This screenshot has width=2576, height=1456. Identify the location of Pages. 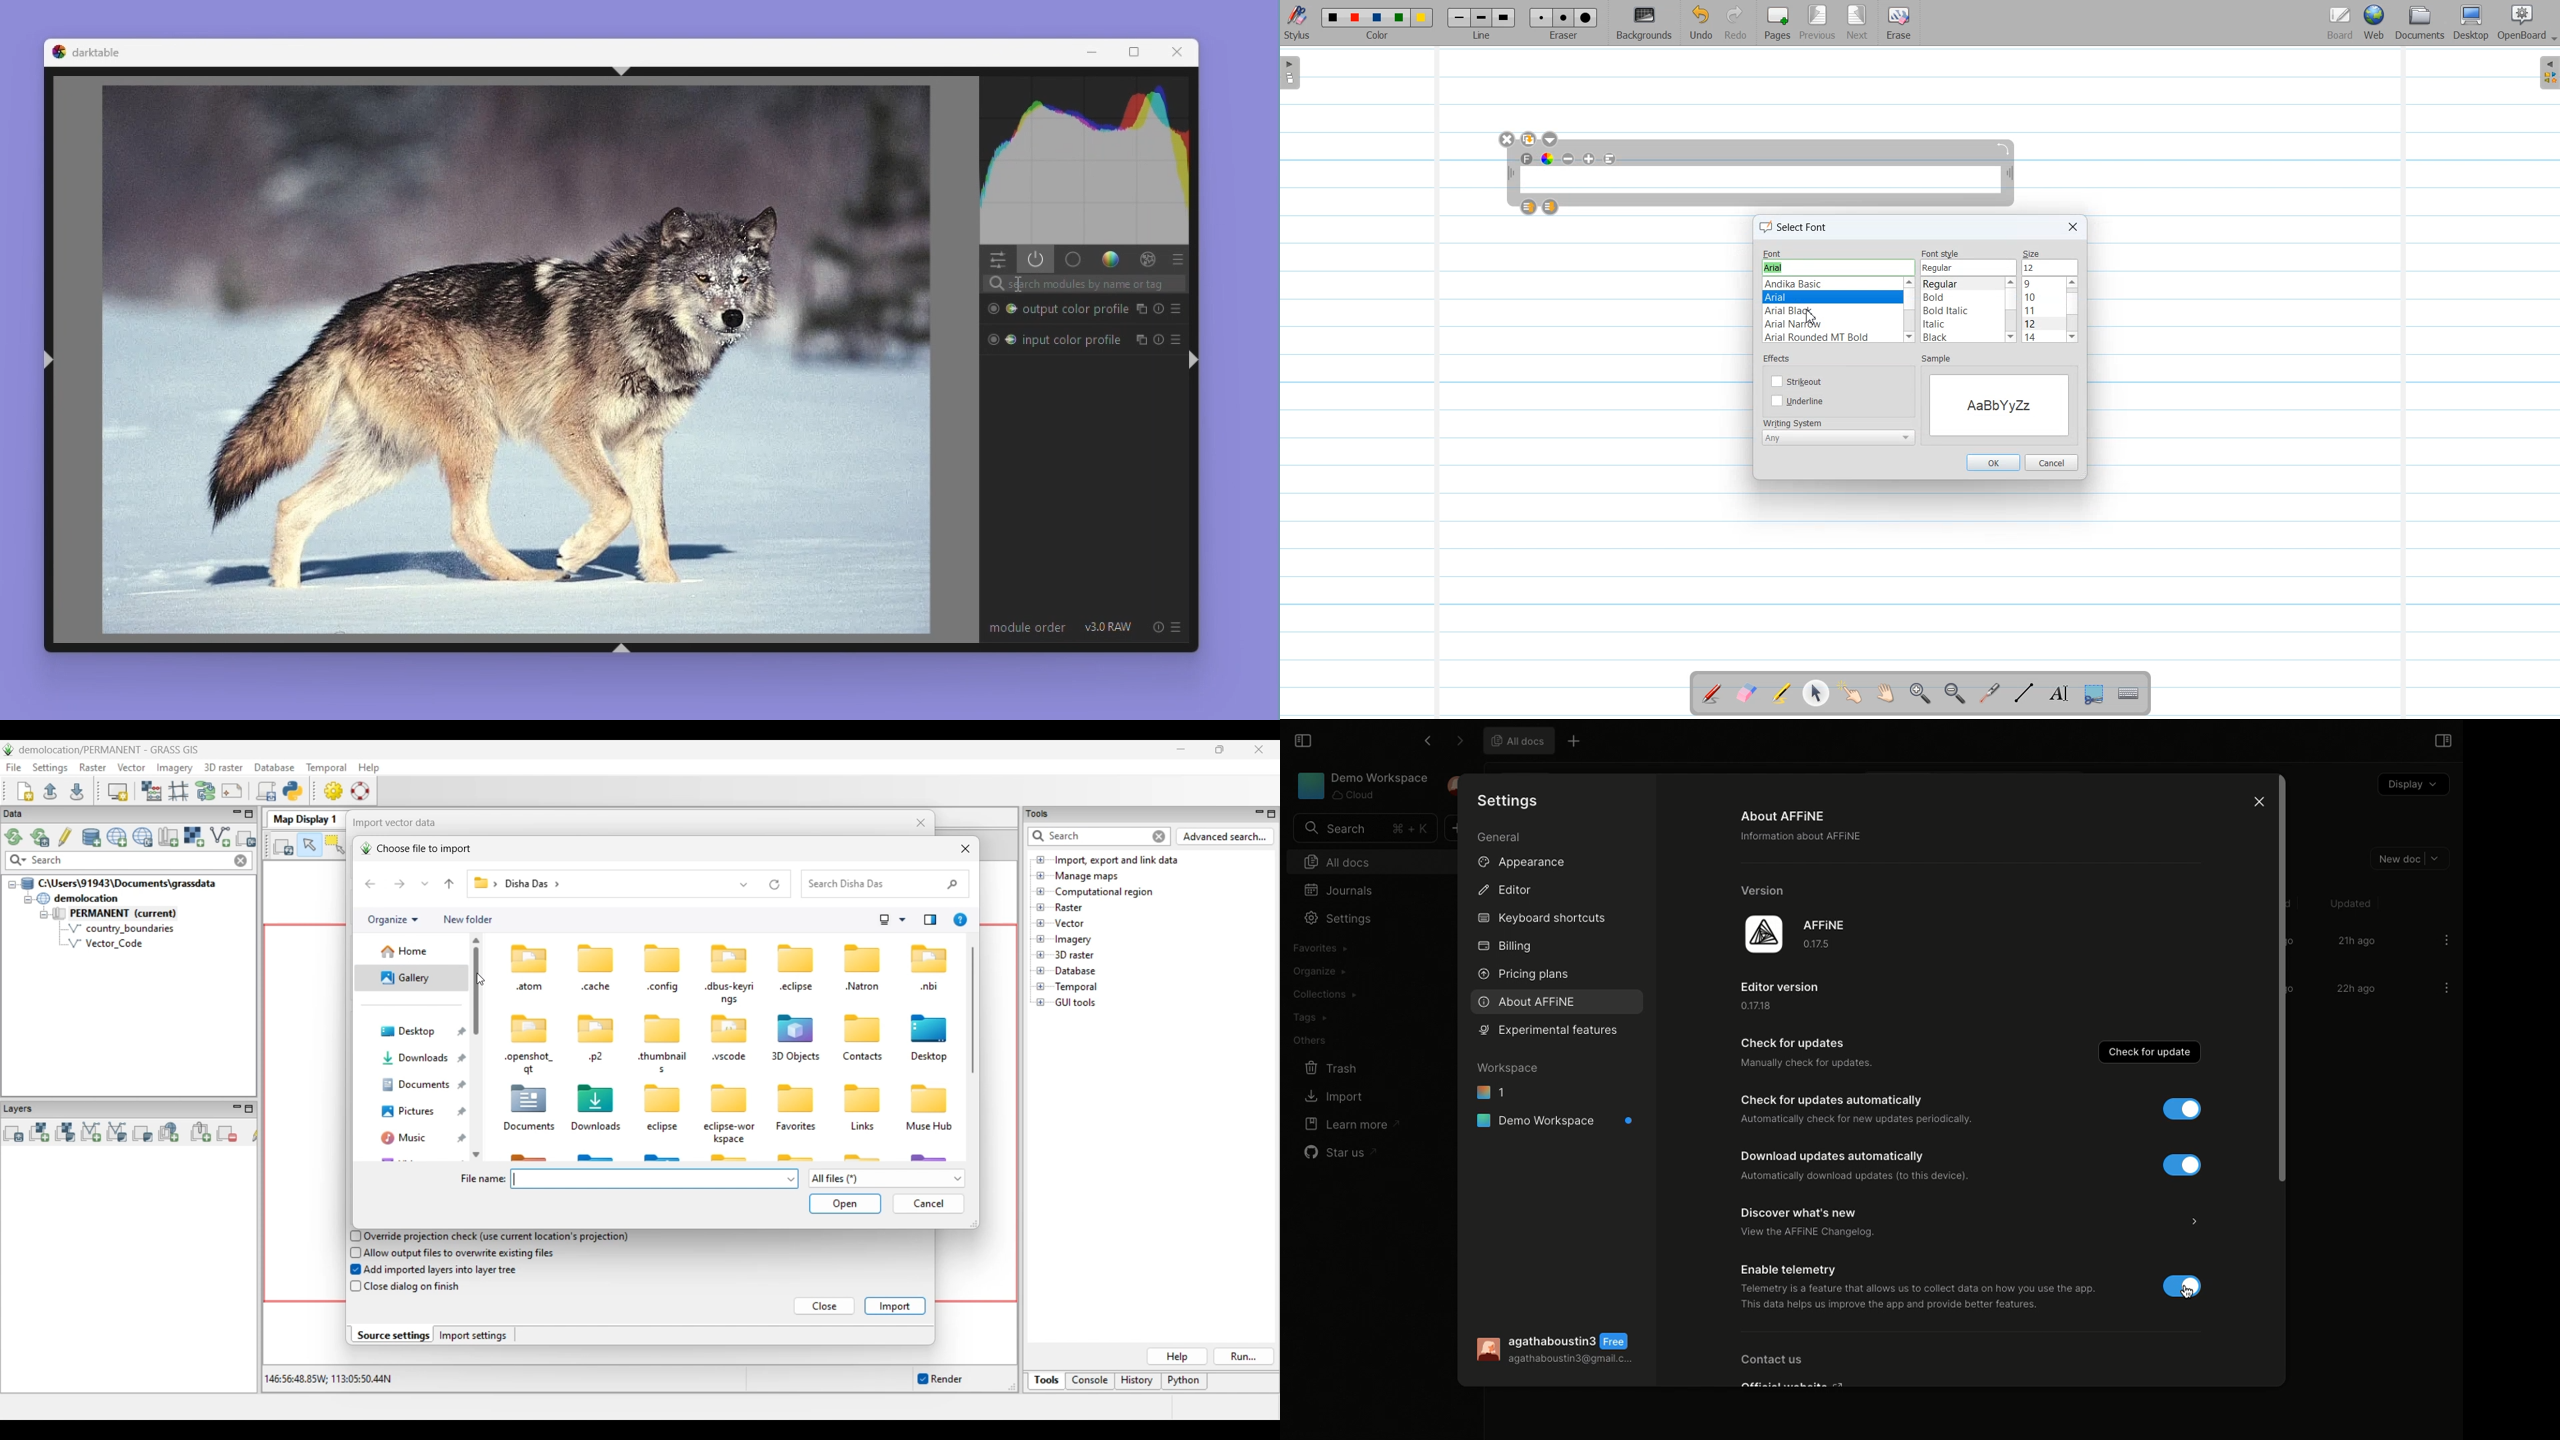
(1776, 23).